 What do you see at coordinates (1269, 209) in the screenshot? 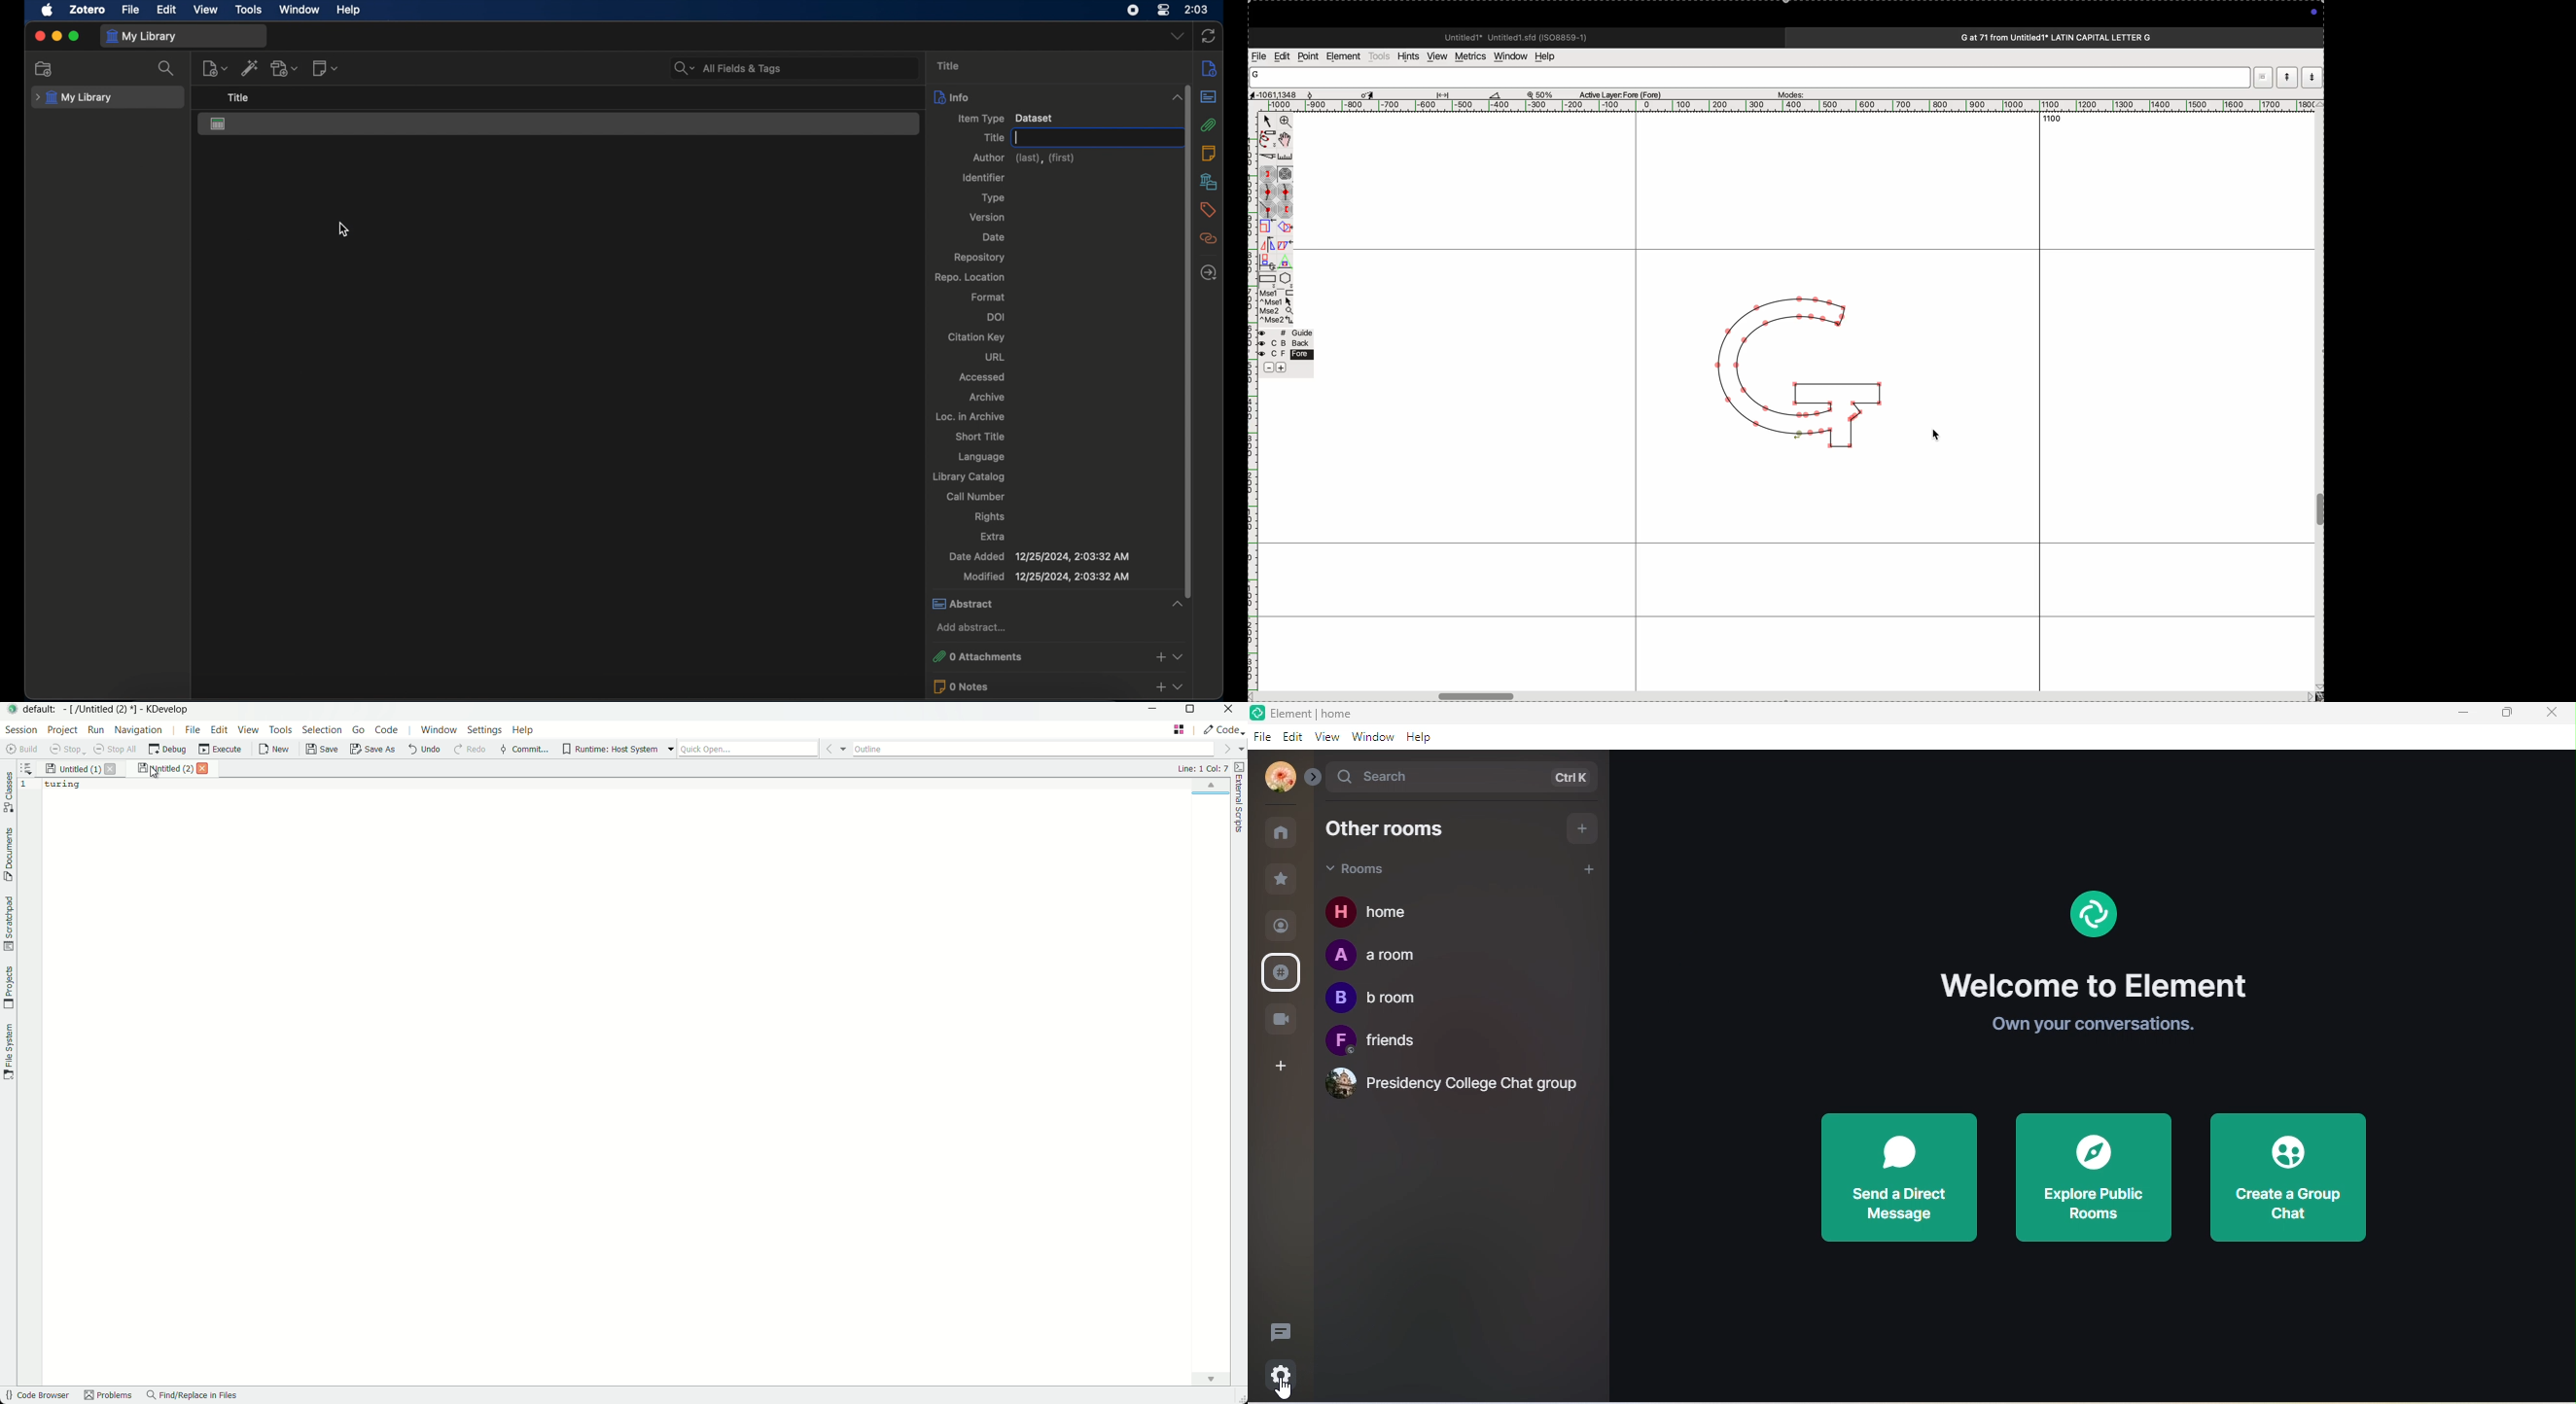
I see `corner` at bounding box center [1269, 209].